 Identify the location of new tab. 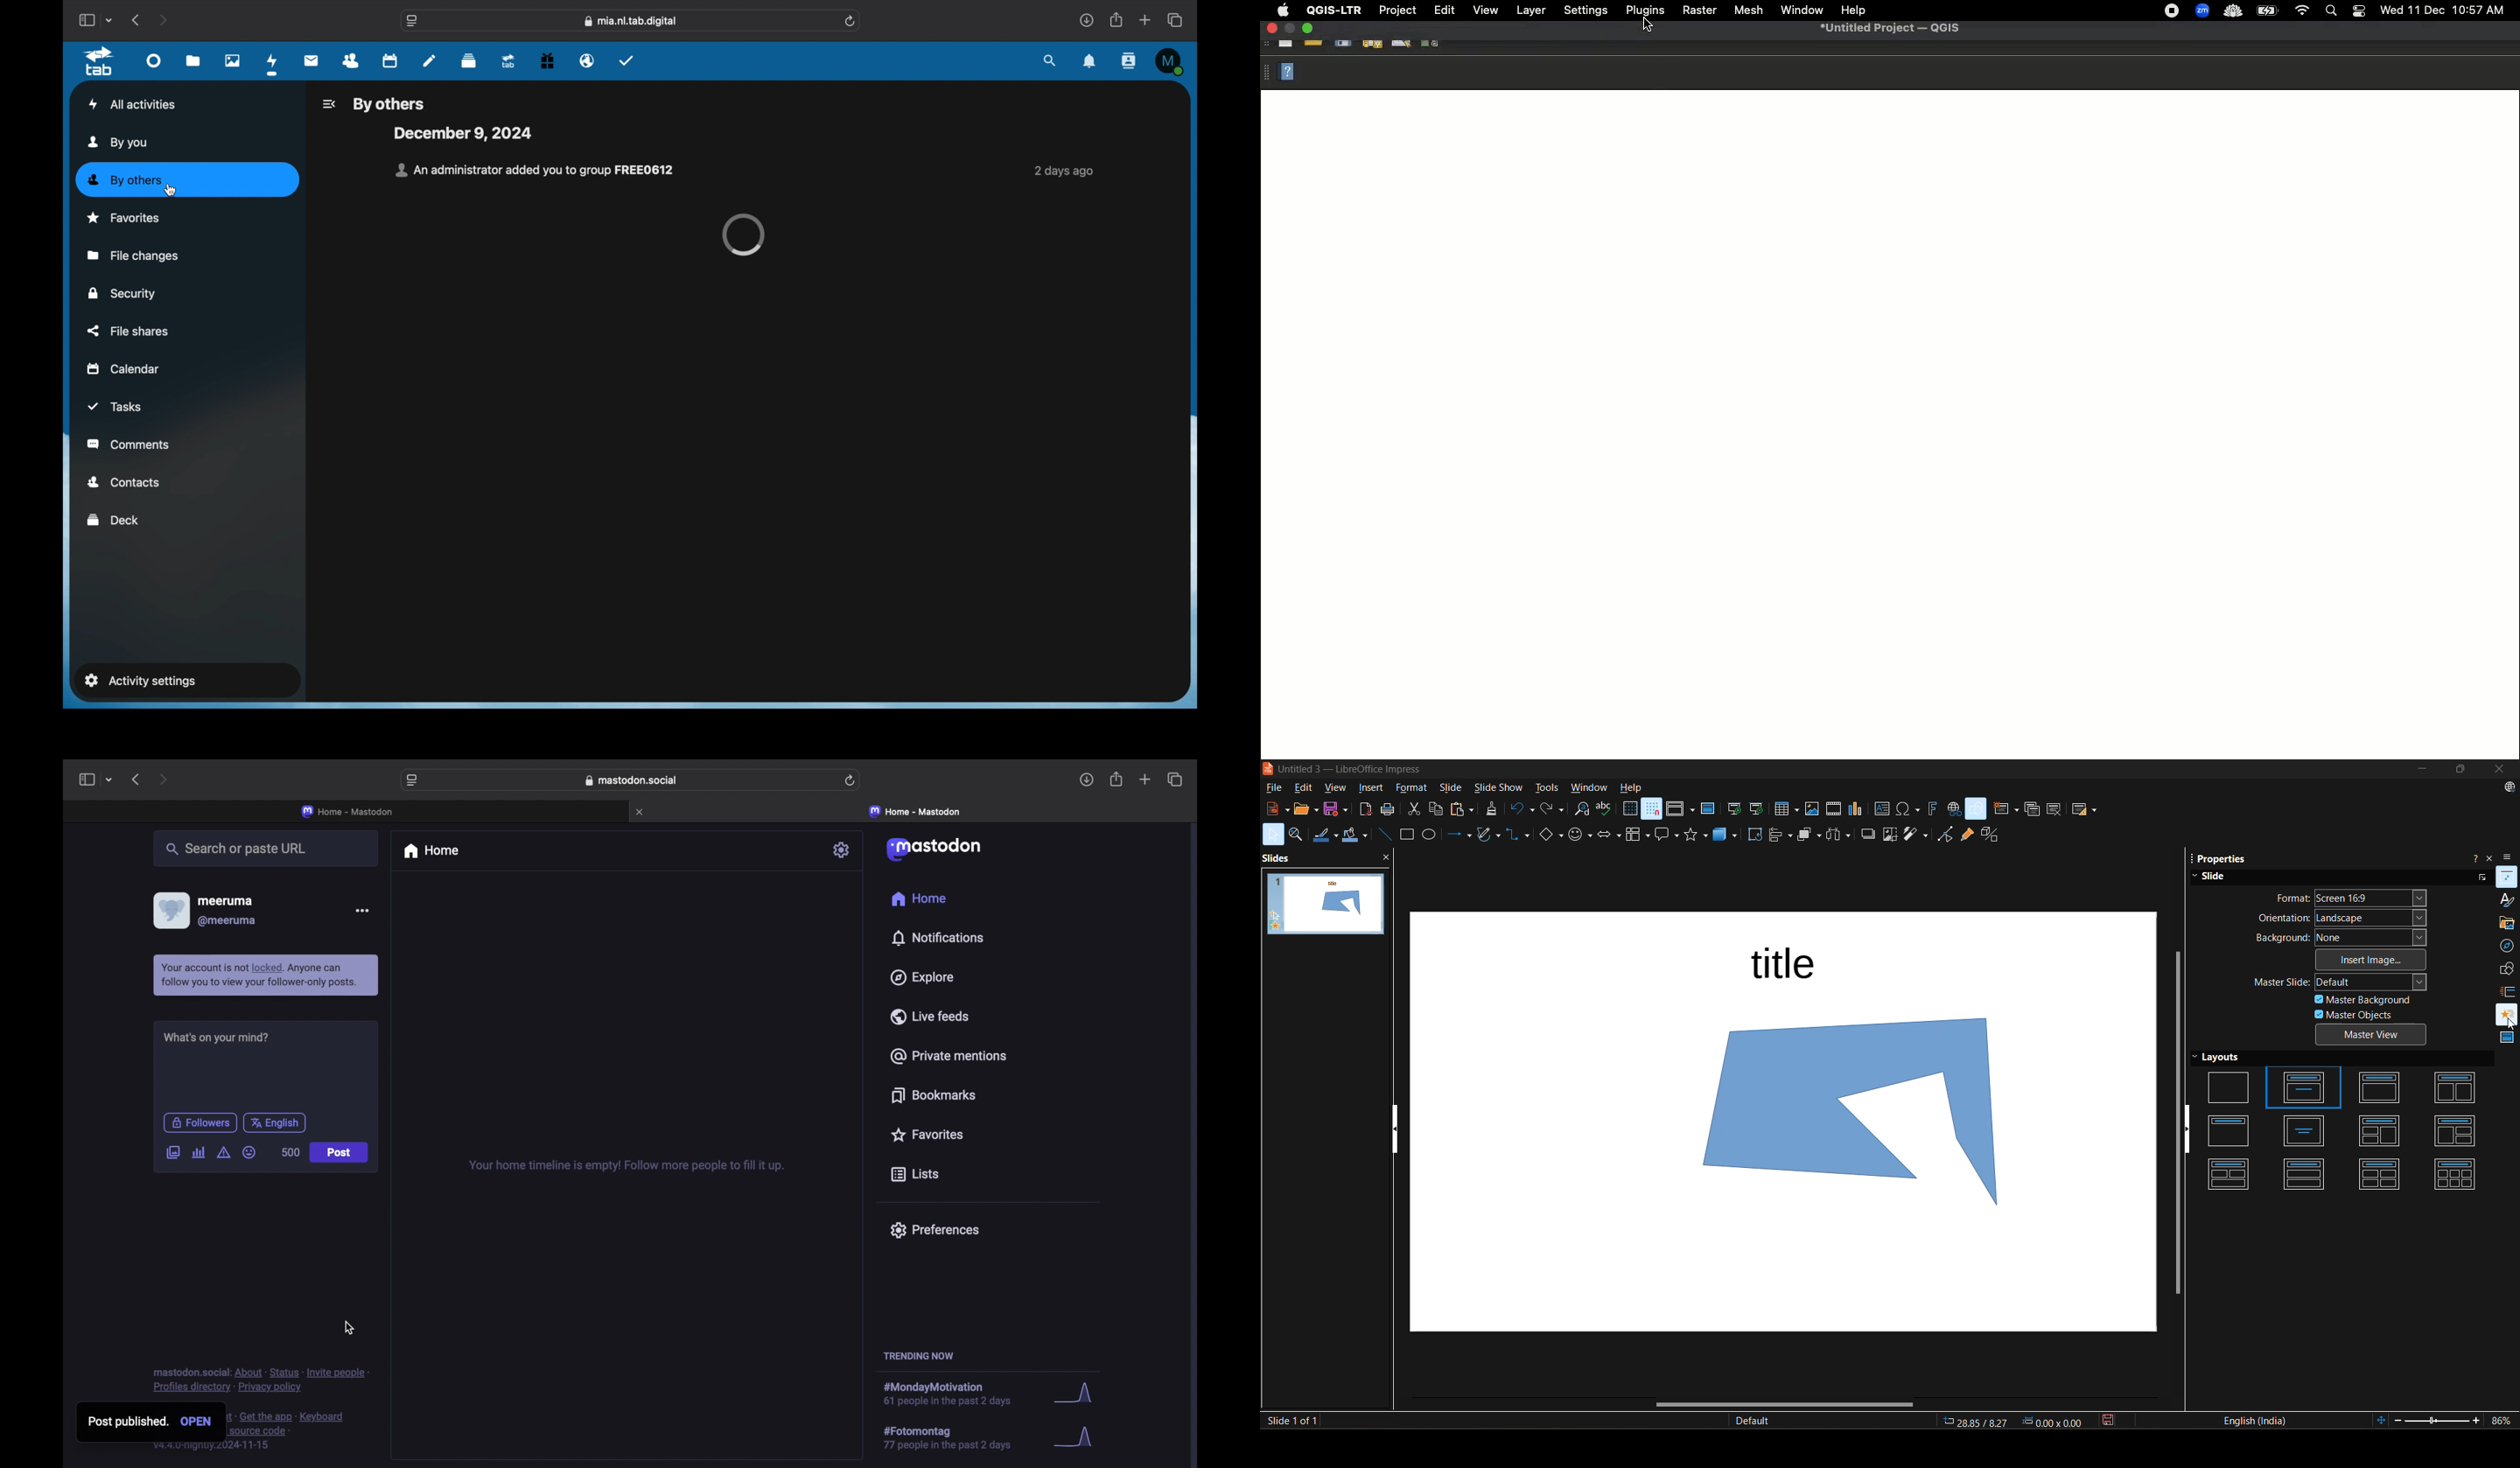
(1145, 780).